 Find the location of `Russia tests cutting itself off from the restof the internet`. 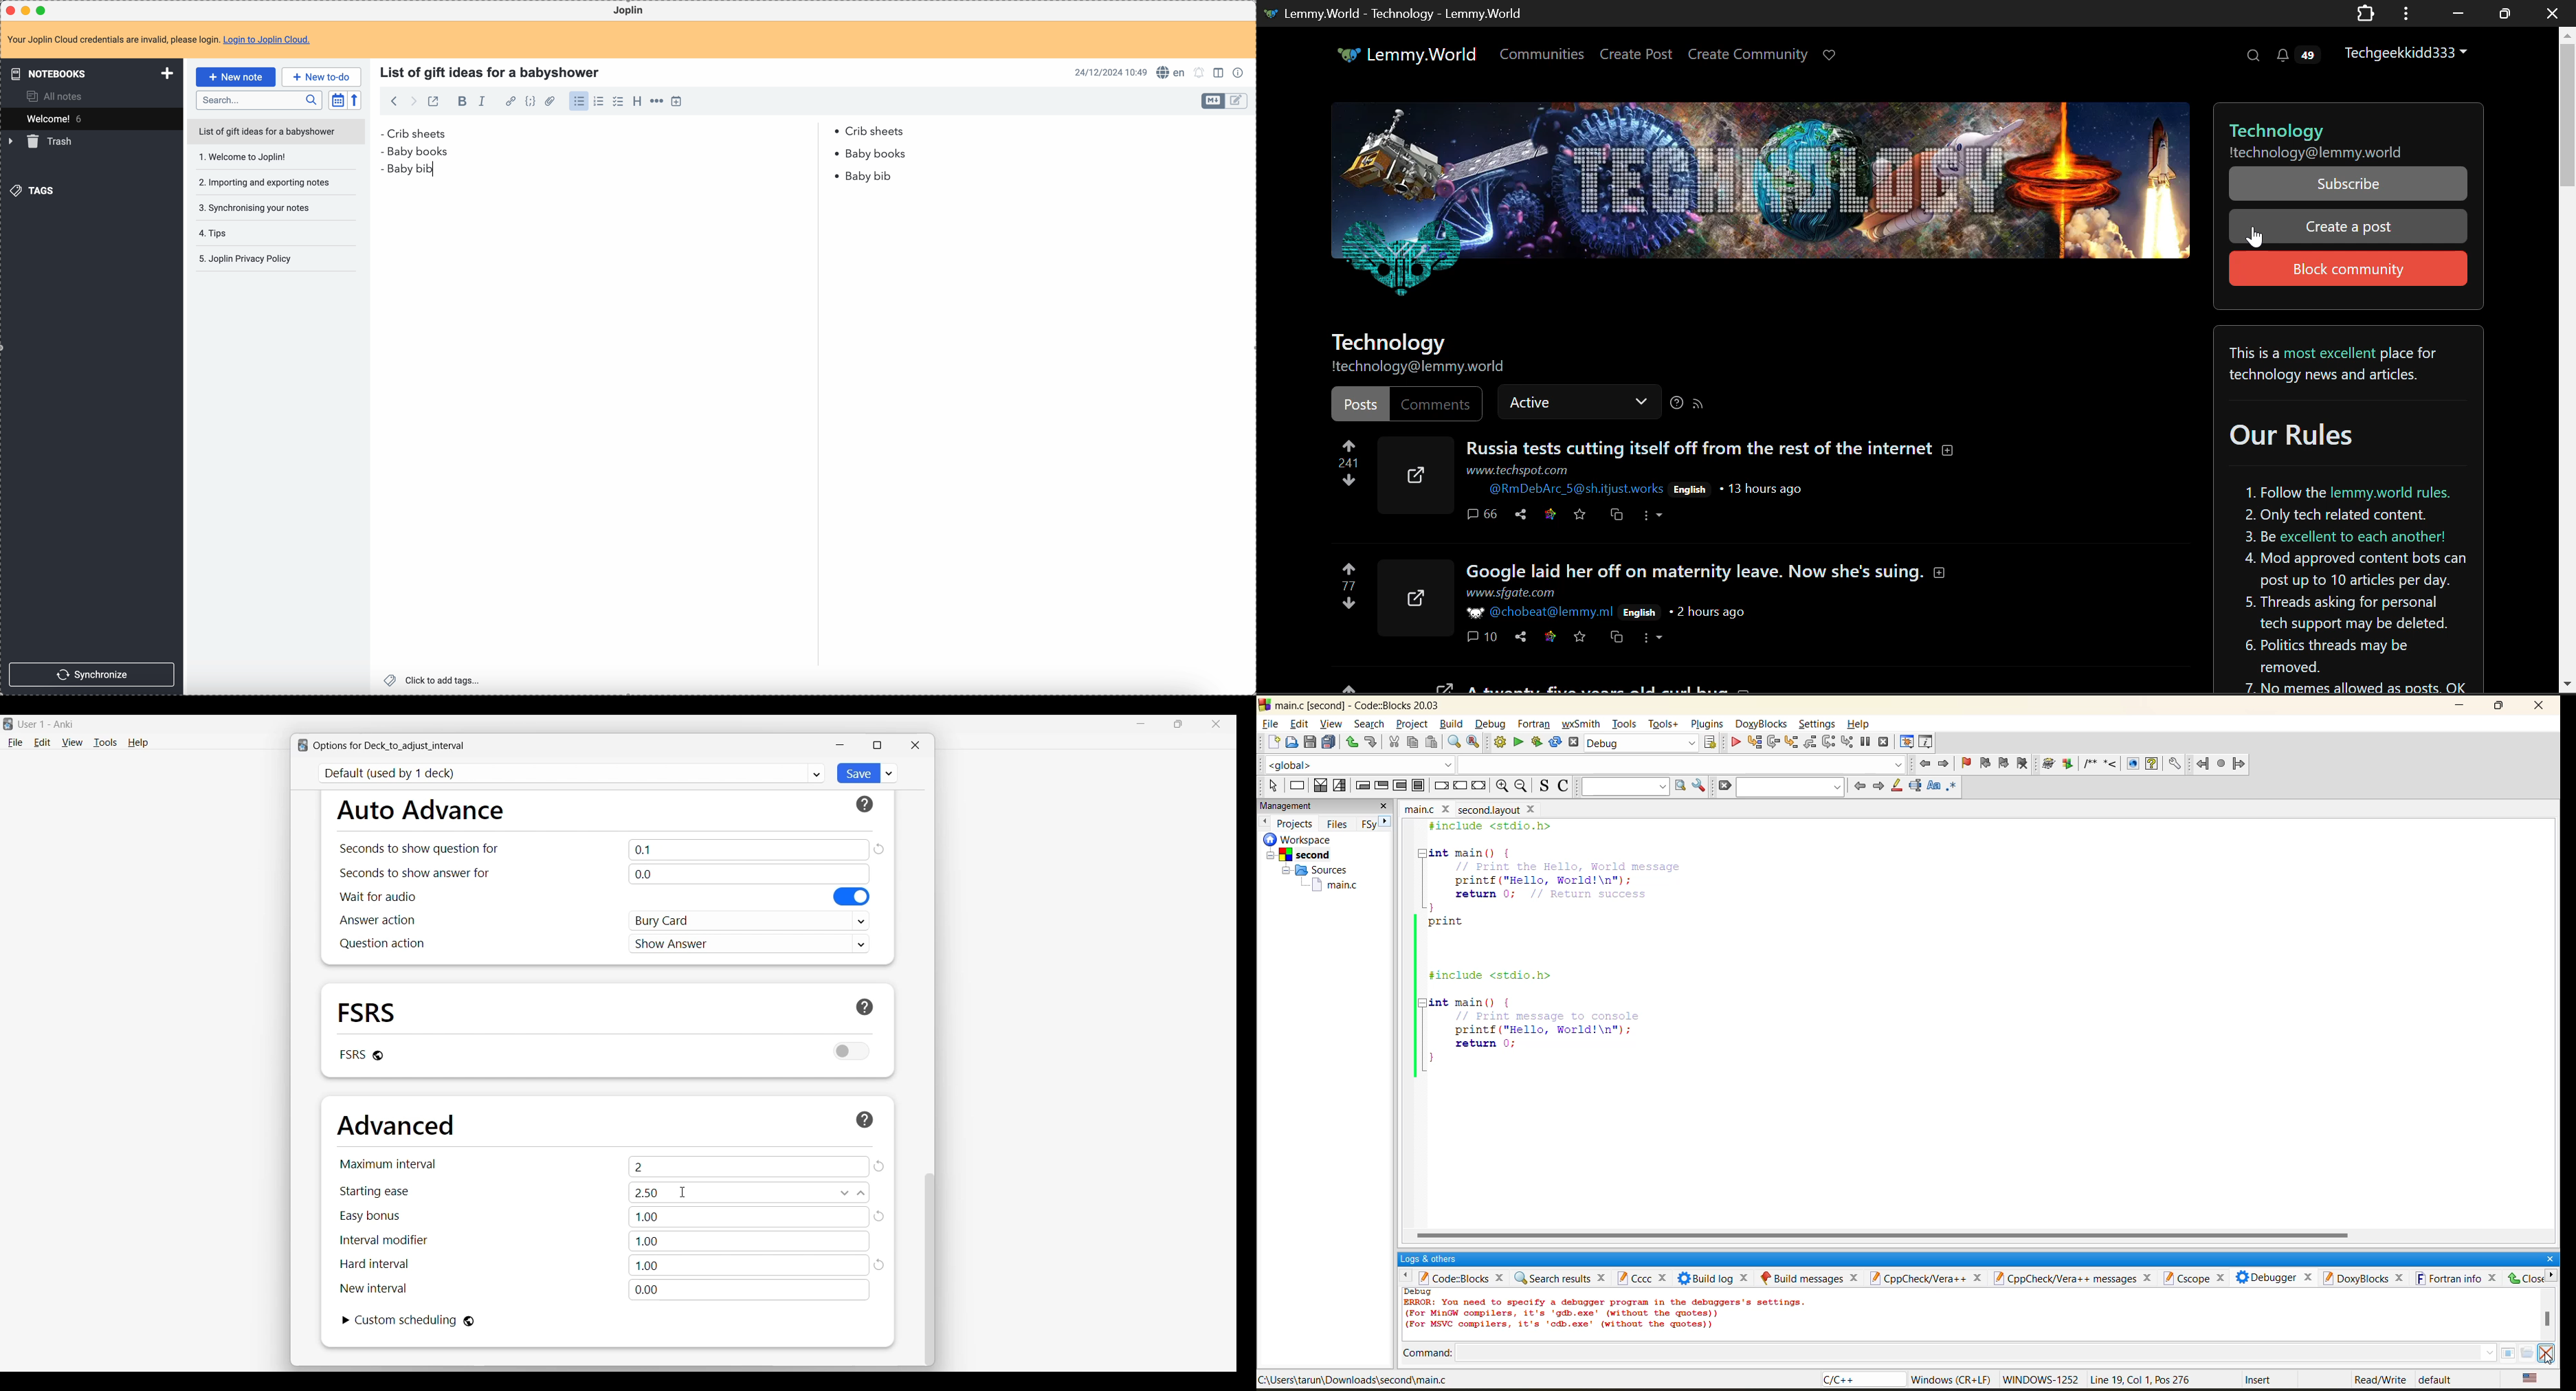

Russia tests cutting itself off from the restof the internet is located at coordinates (1710, 449).